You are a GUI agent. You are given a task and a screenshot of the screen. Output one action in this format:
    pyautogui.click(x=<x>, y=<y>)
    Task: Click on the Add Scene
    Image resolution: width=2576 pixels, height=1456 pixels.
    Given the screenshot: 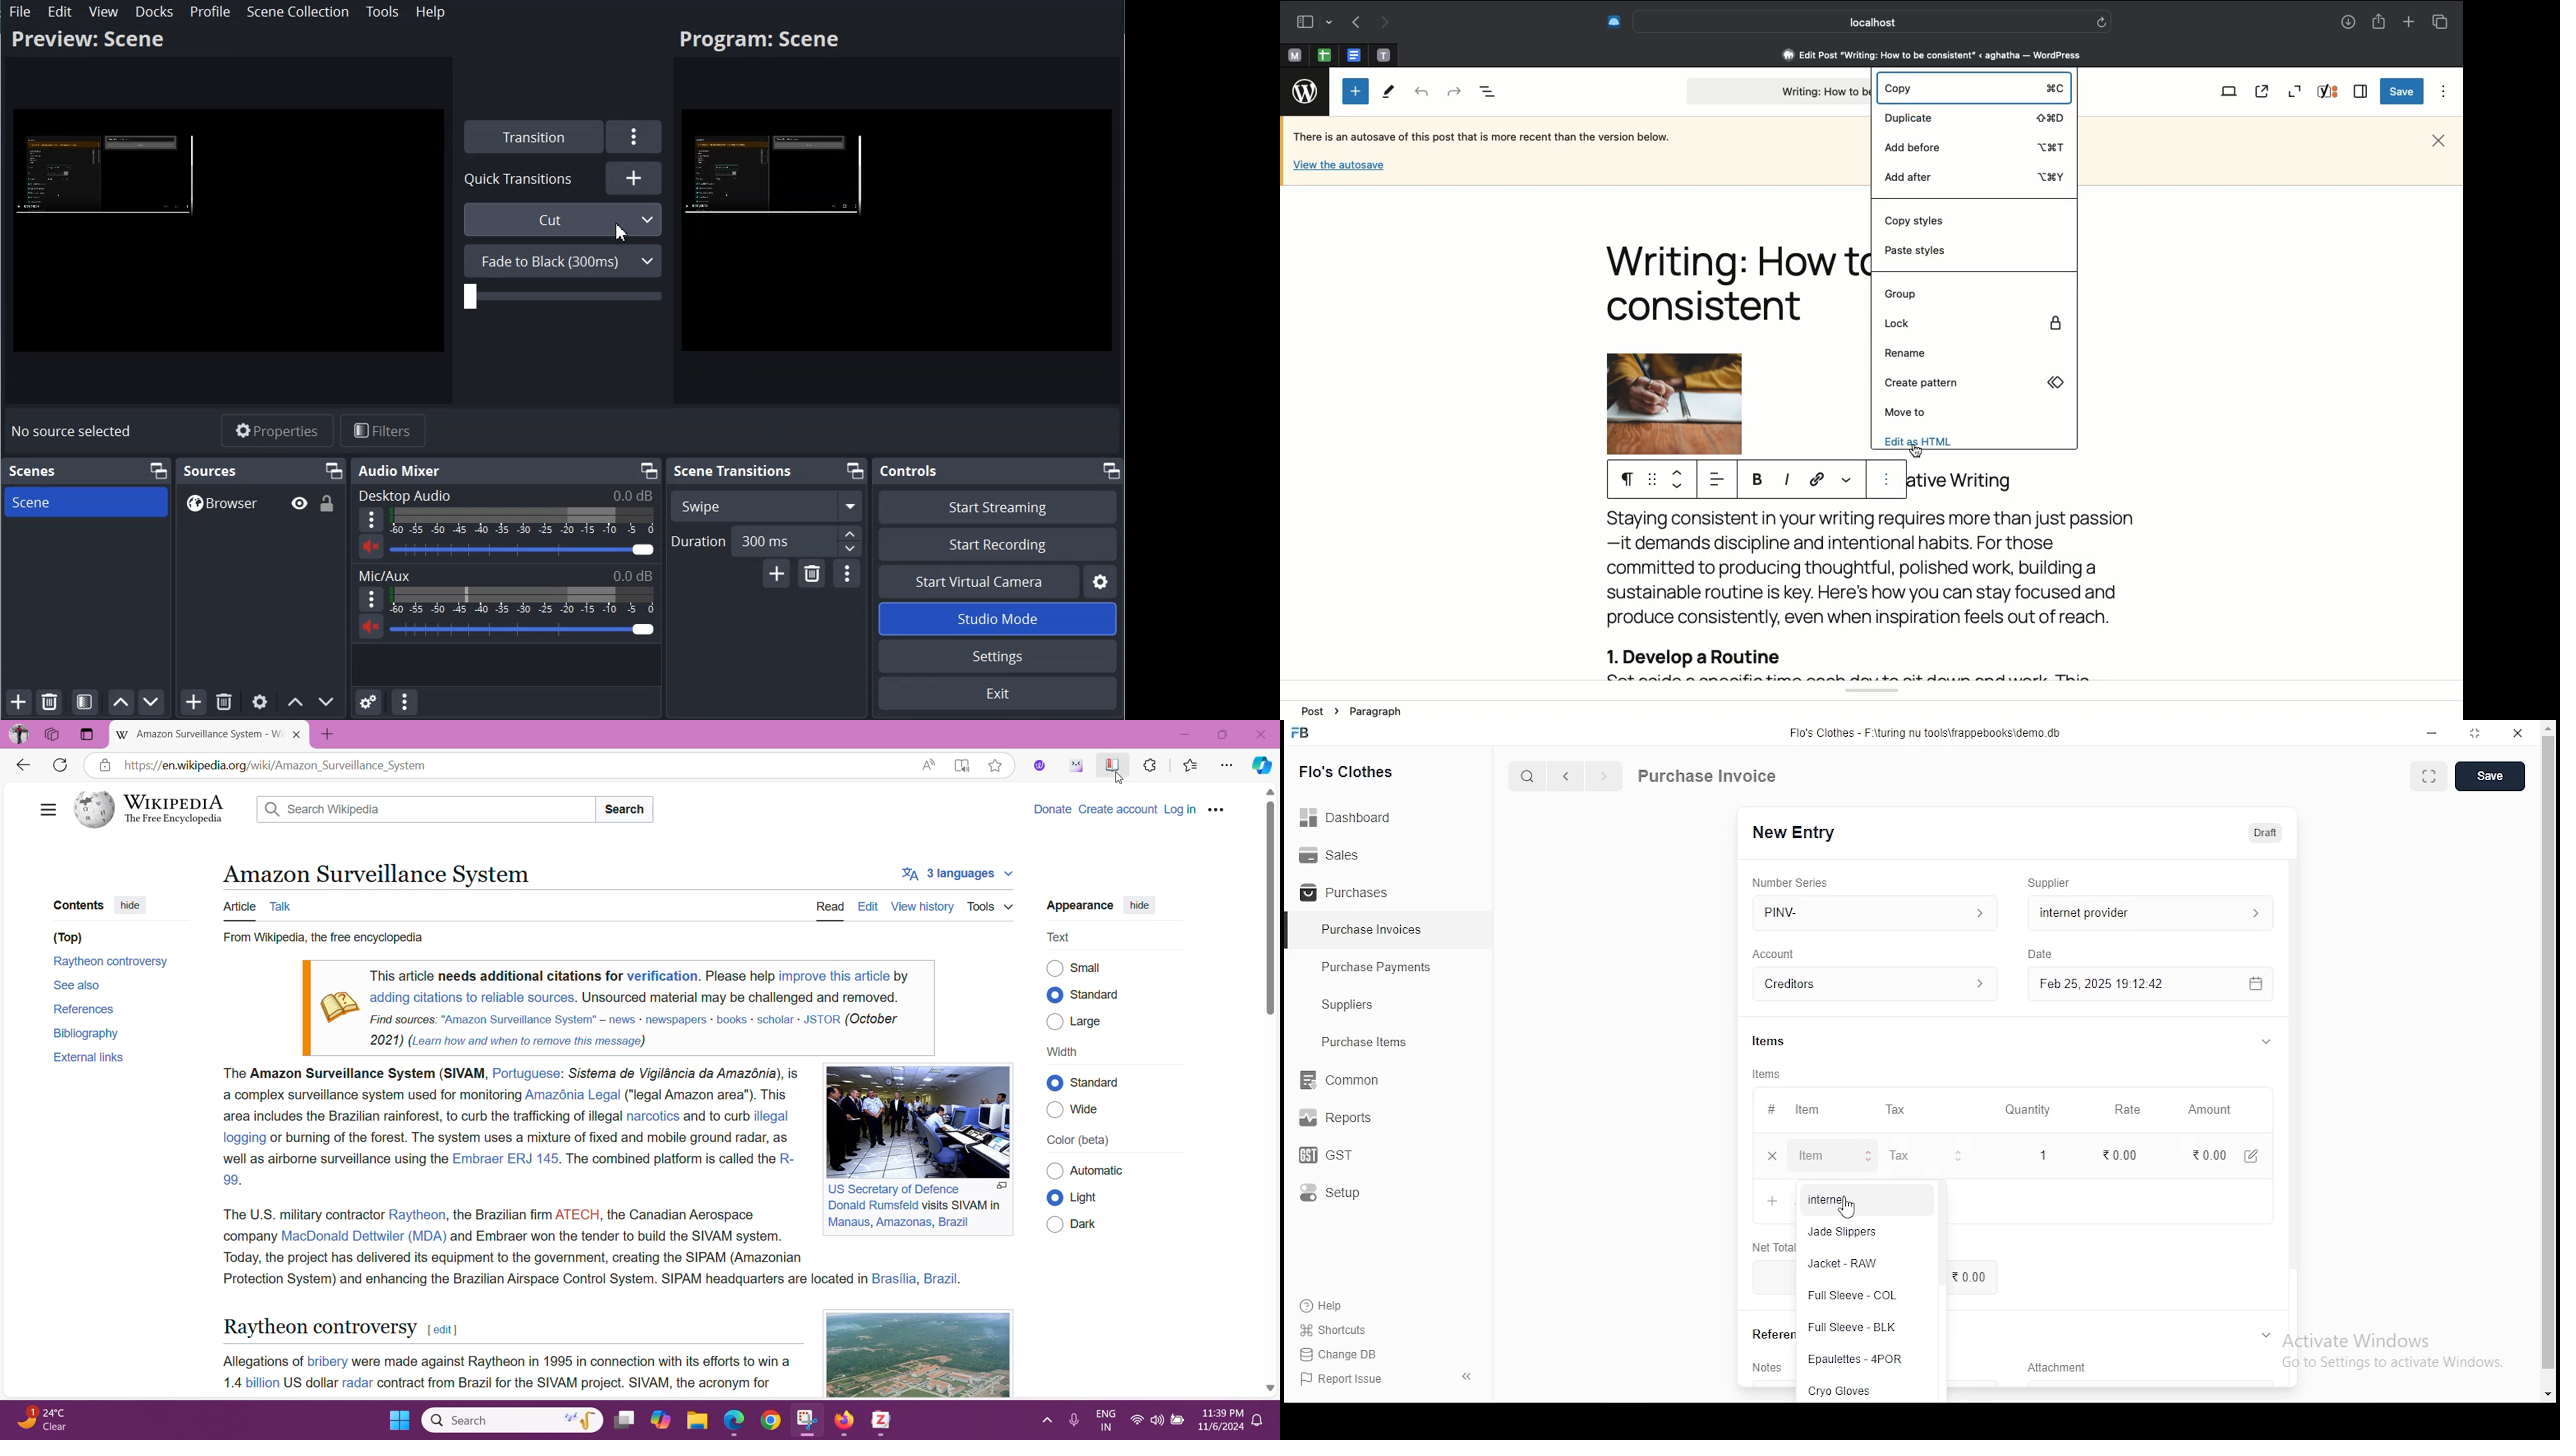 What is the action you would take?
    pyautogui.click(x=18, y=702)
    